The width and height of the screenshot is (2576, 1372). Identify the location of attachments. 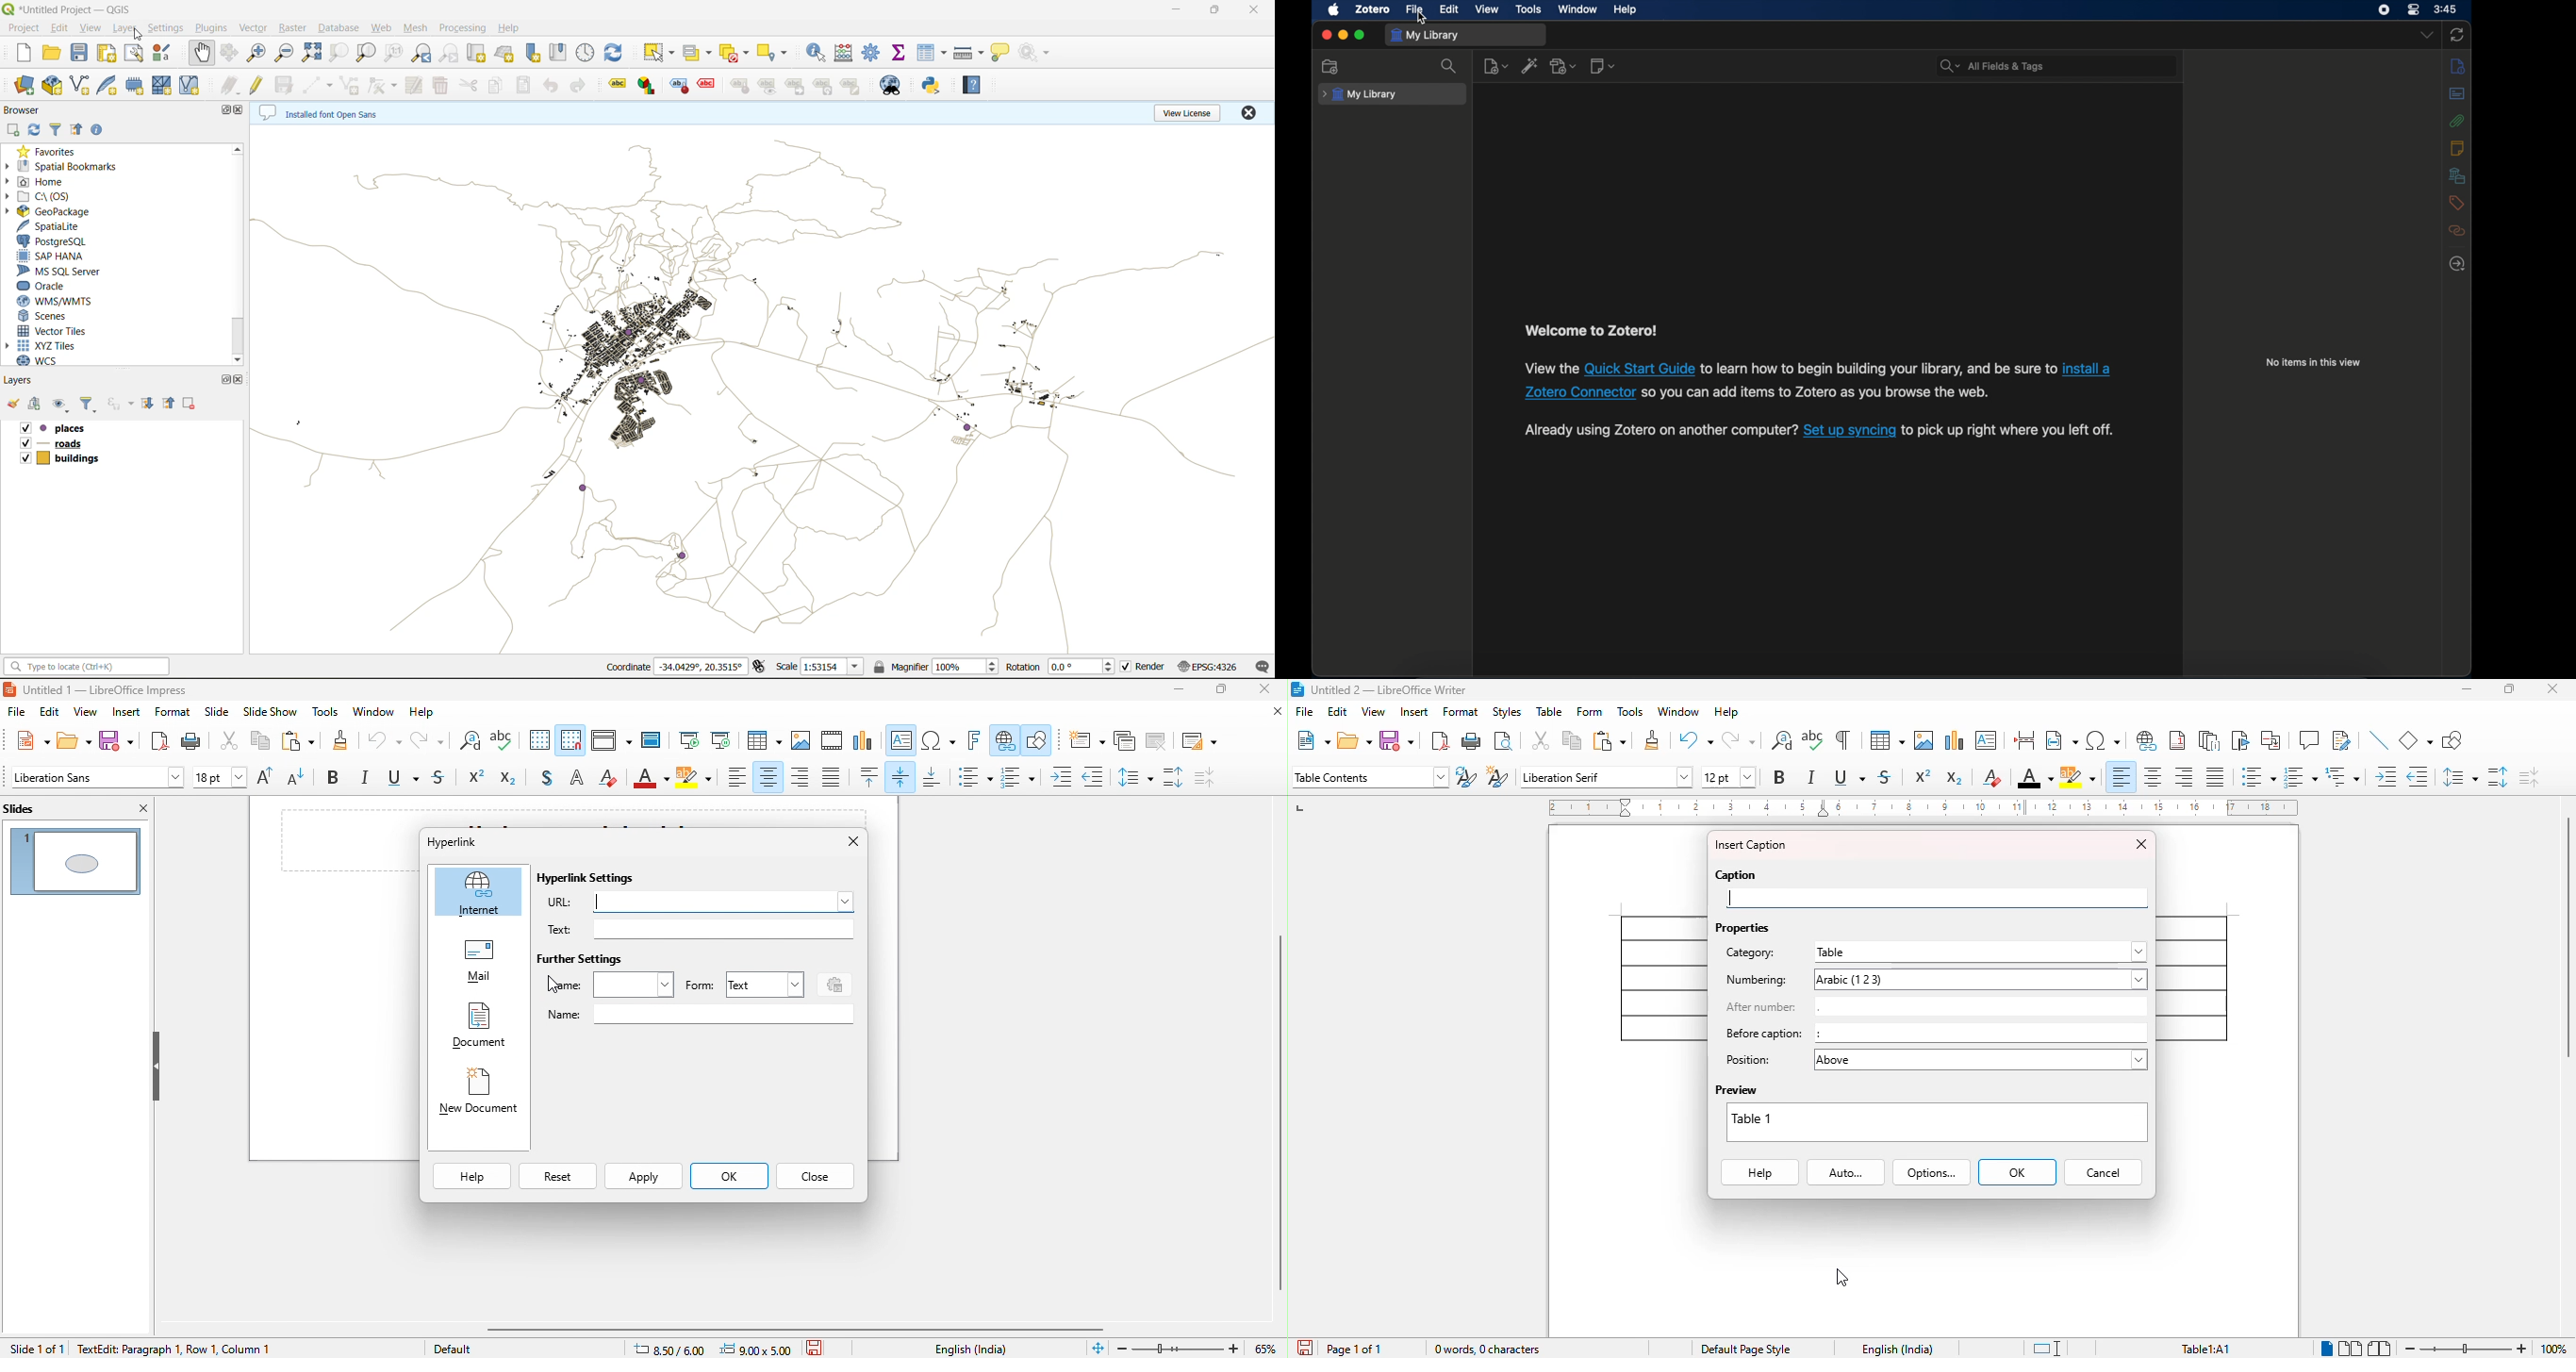
(2458, 120).